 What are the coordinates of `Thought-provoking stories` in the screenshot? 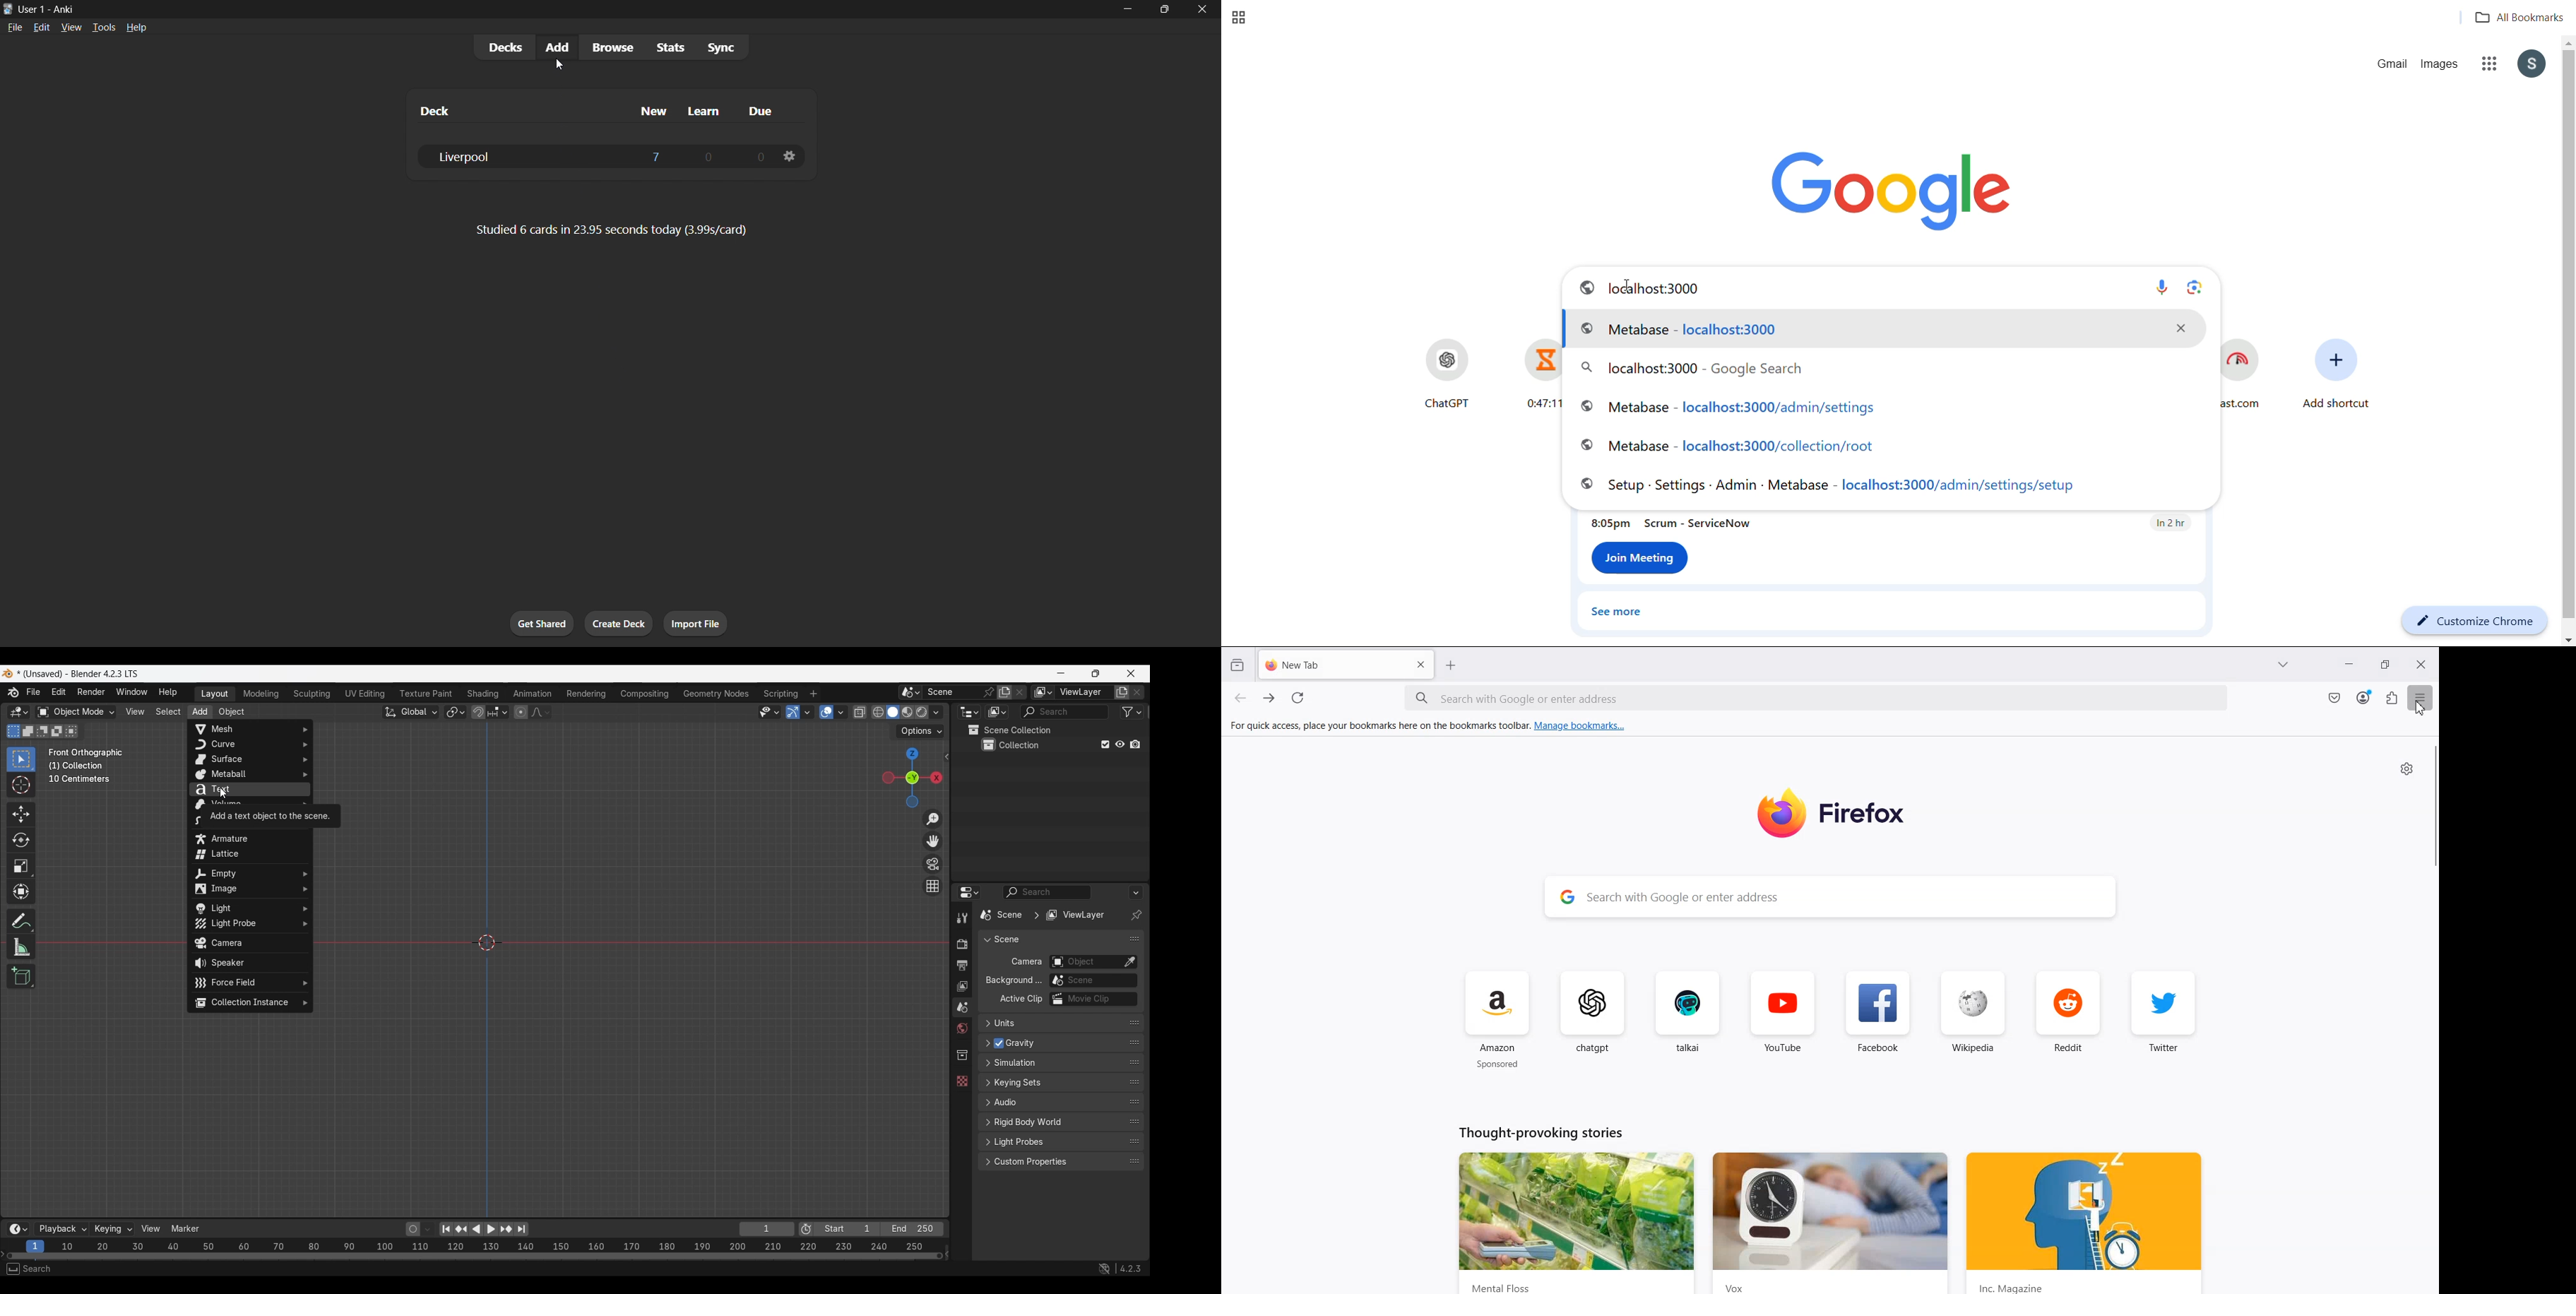 It's located at (1543, 1134).